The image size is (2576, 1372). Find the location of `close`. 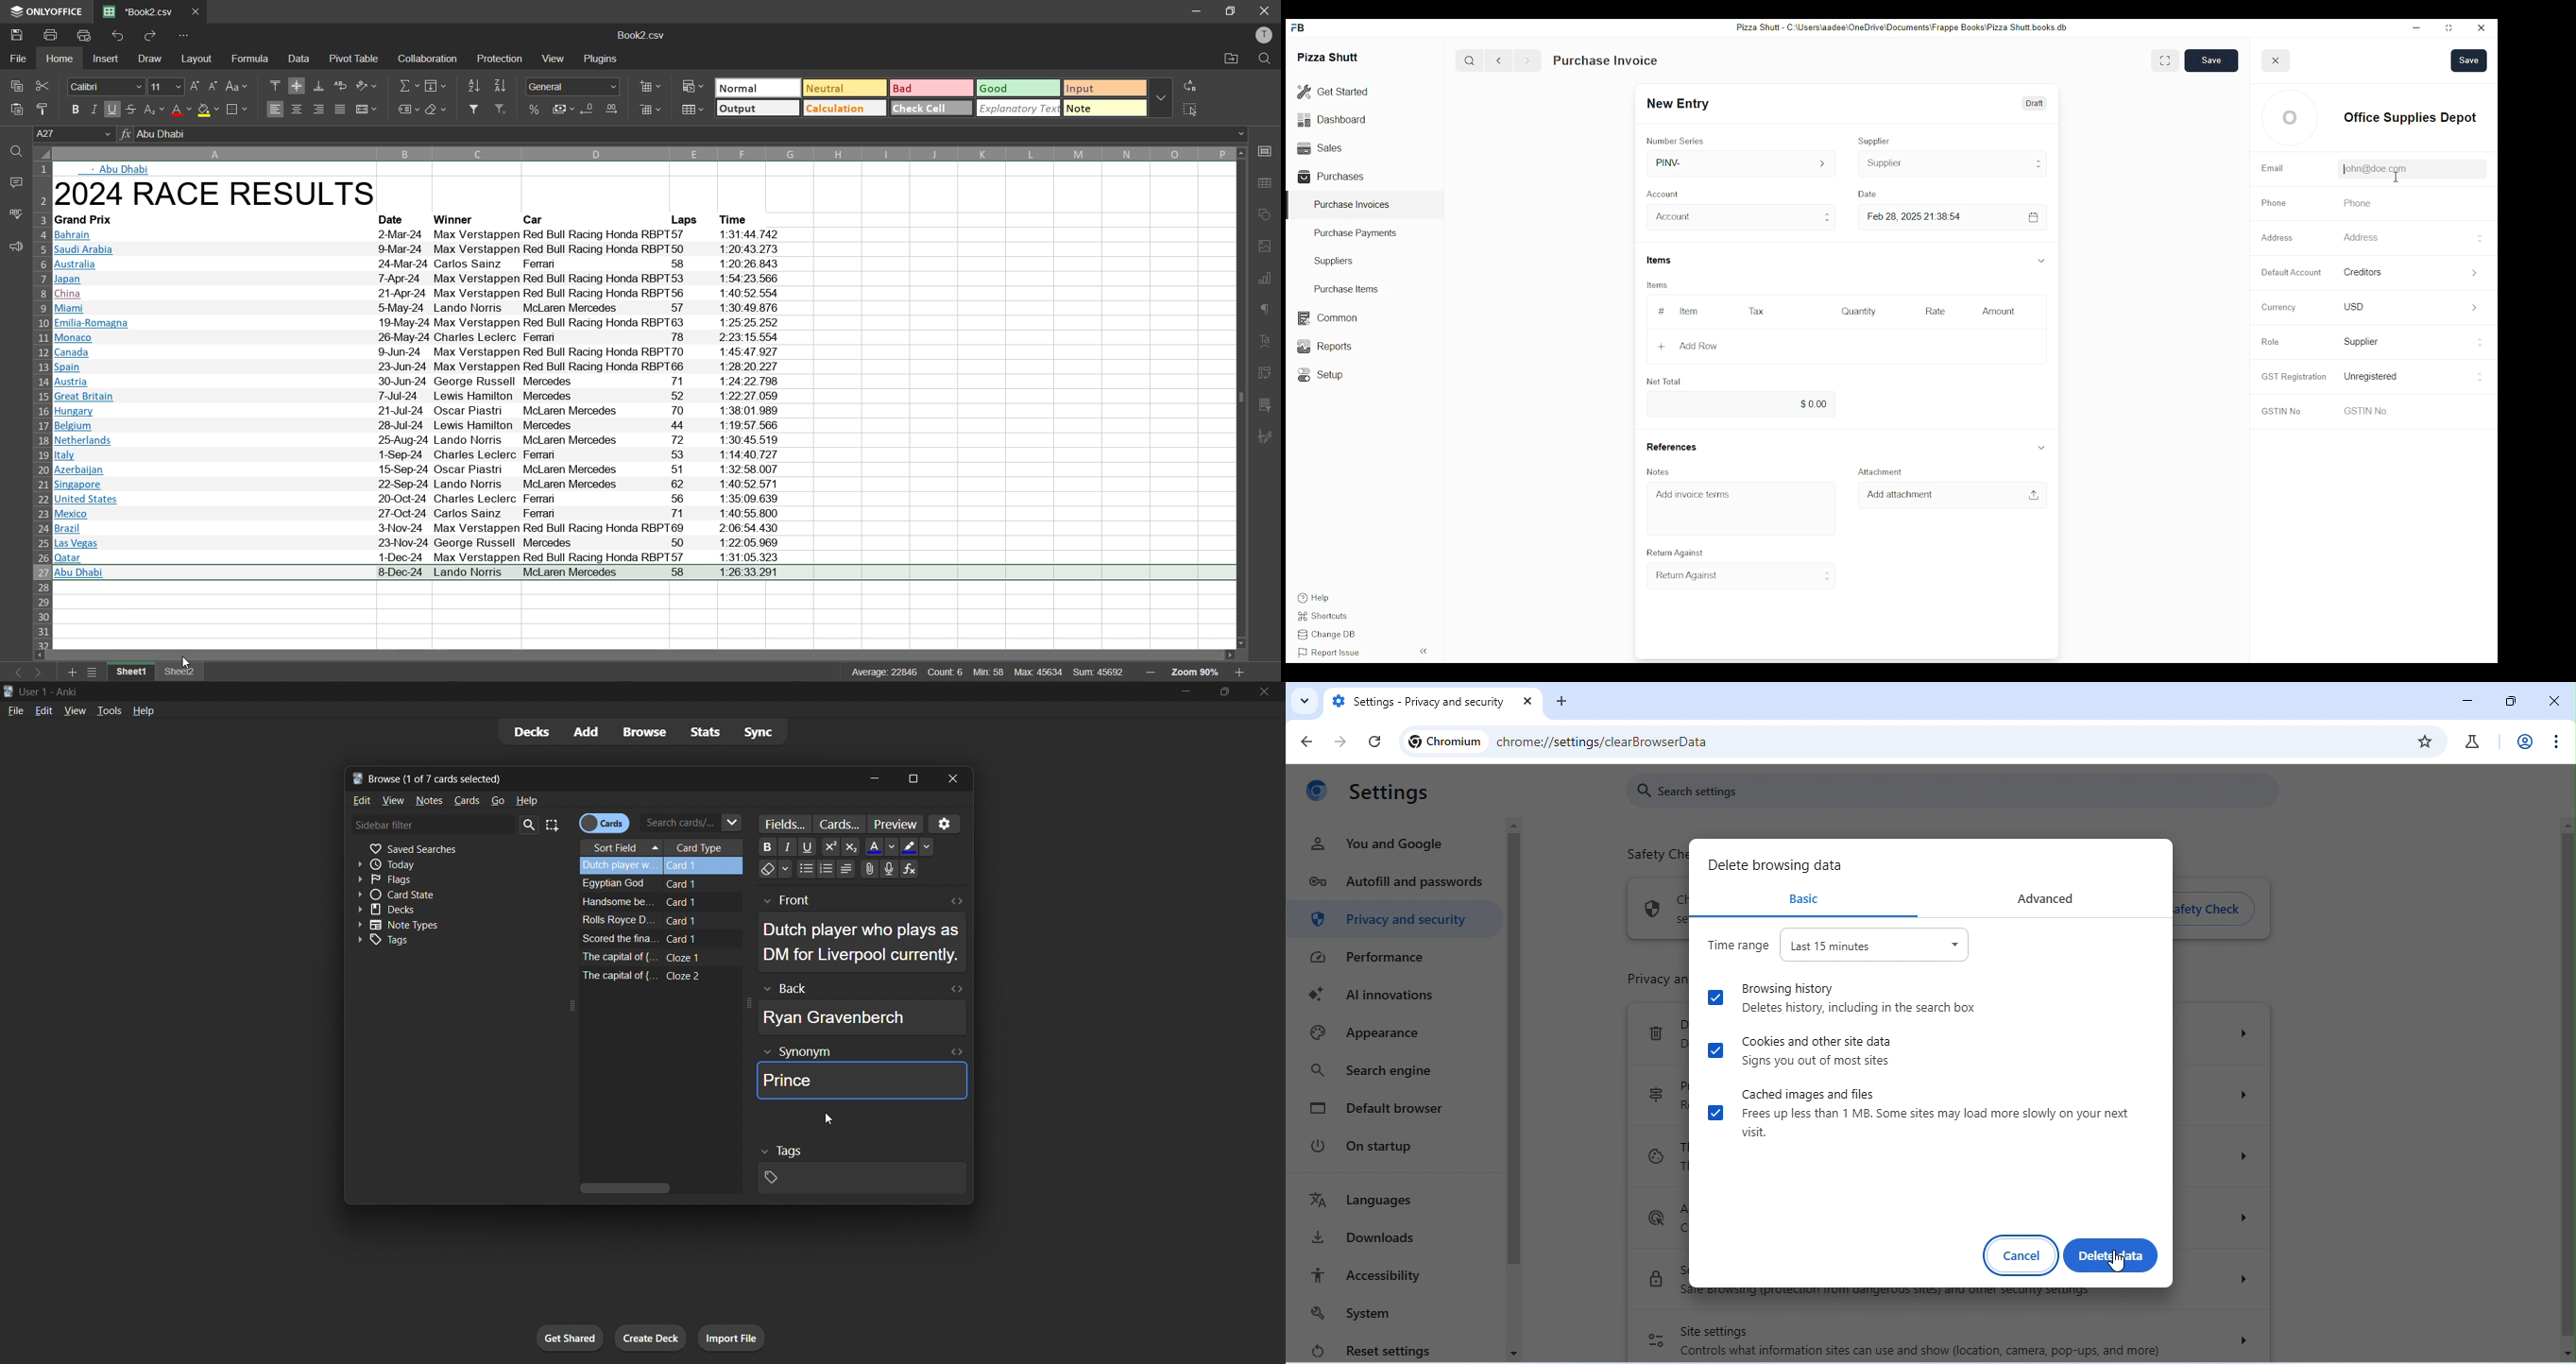

close is located at coordinates (954, 778).